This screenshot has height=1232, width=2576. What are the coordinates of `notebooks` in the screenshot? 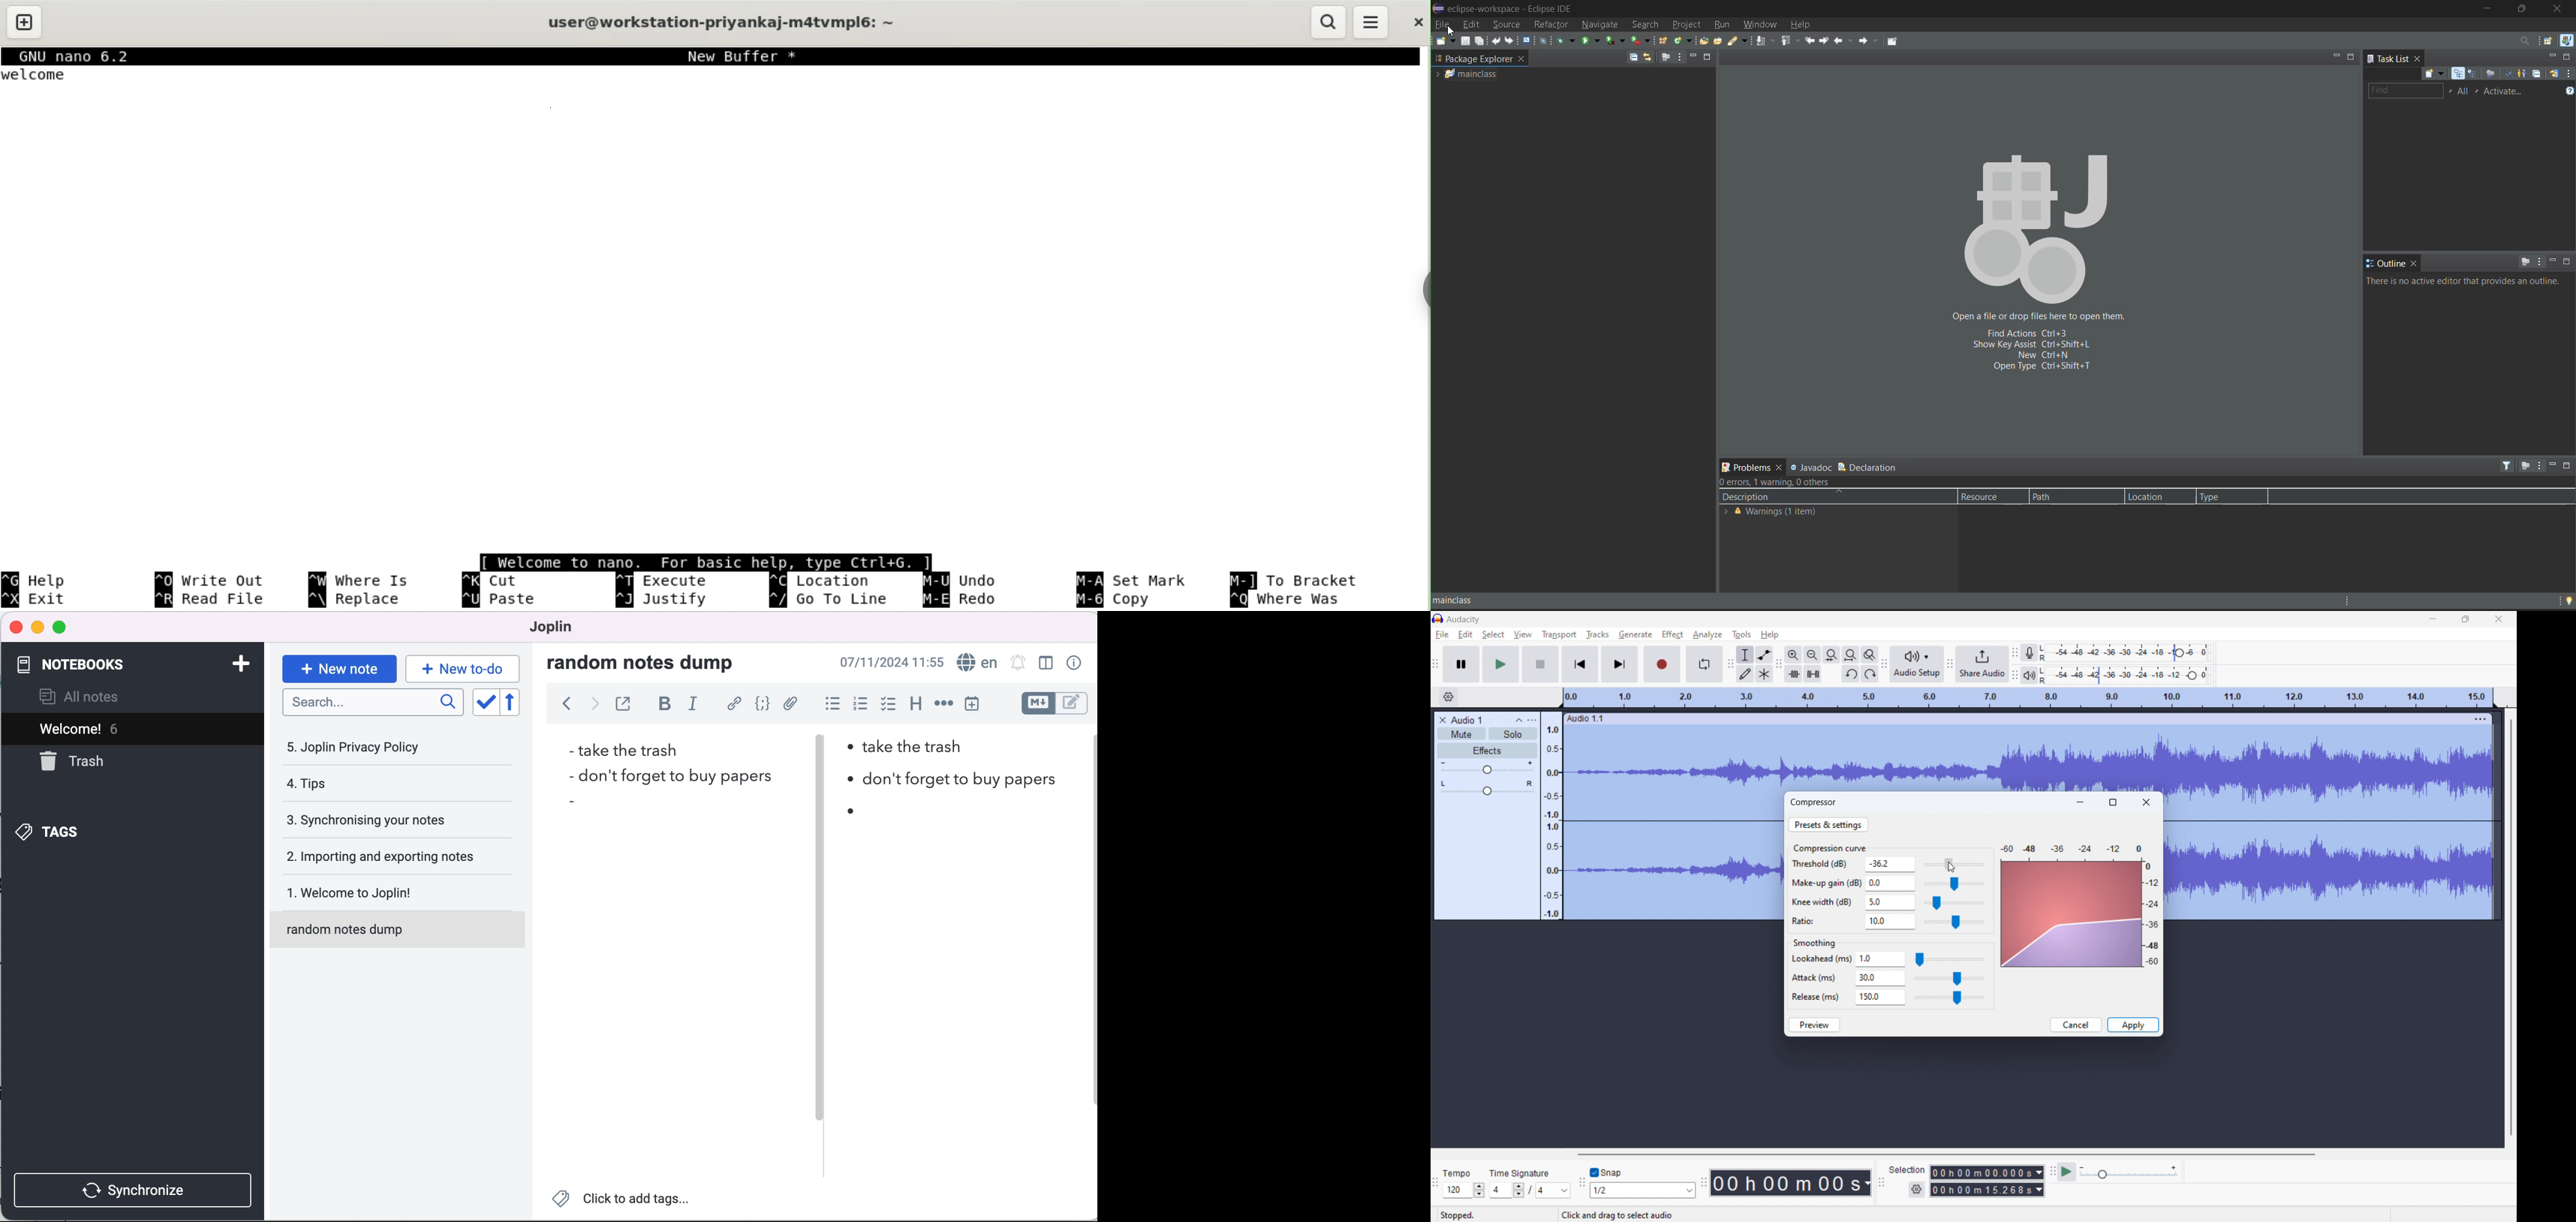 It's located at (106, 665).